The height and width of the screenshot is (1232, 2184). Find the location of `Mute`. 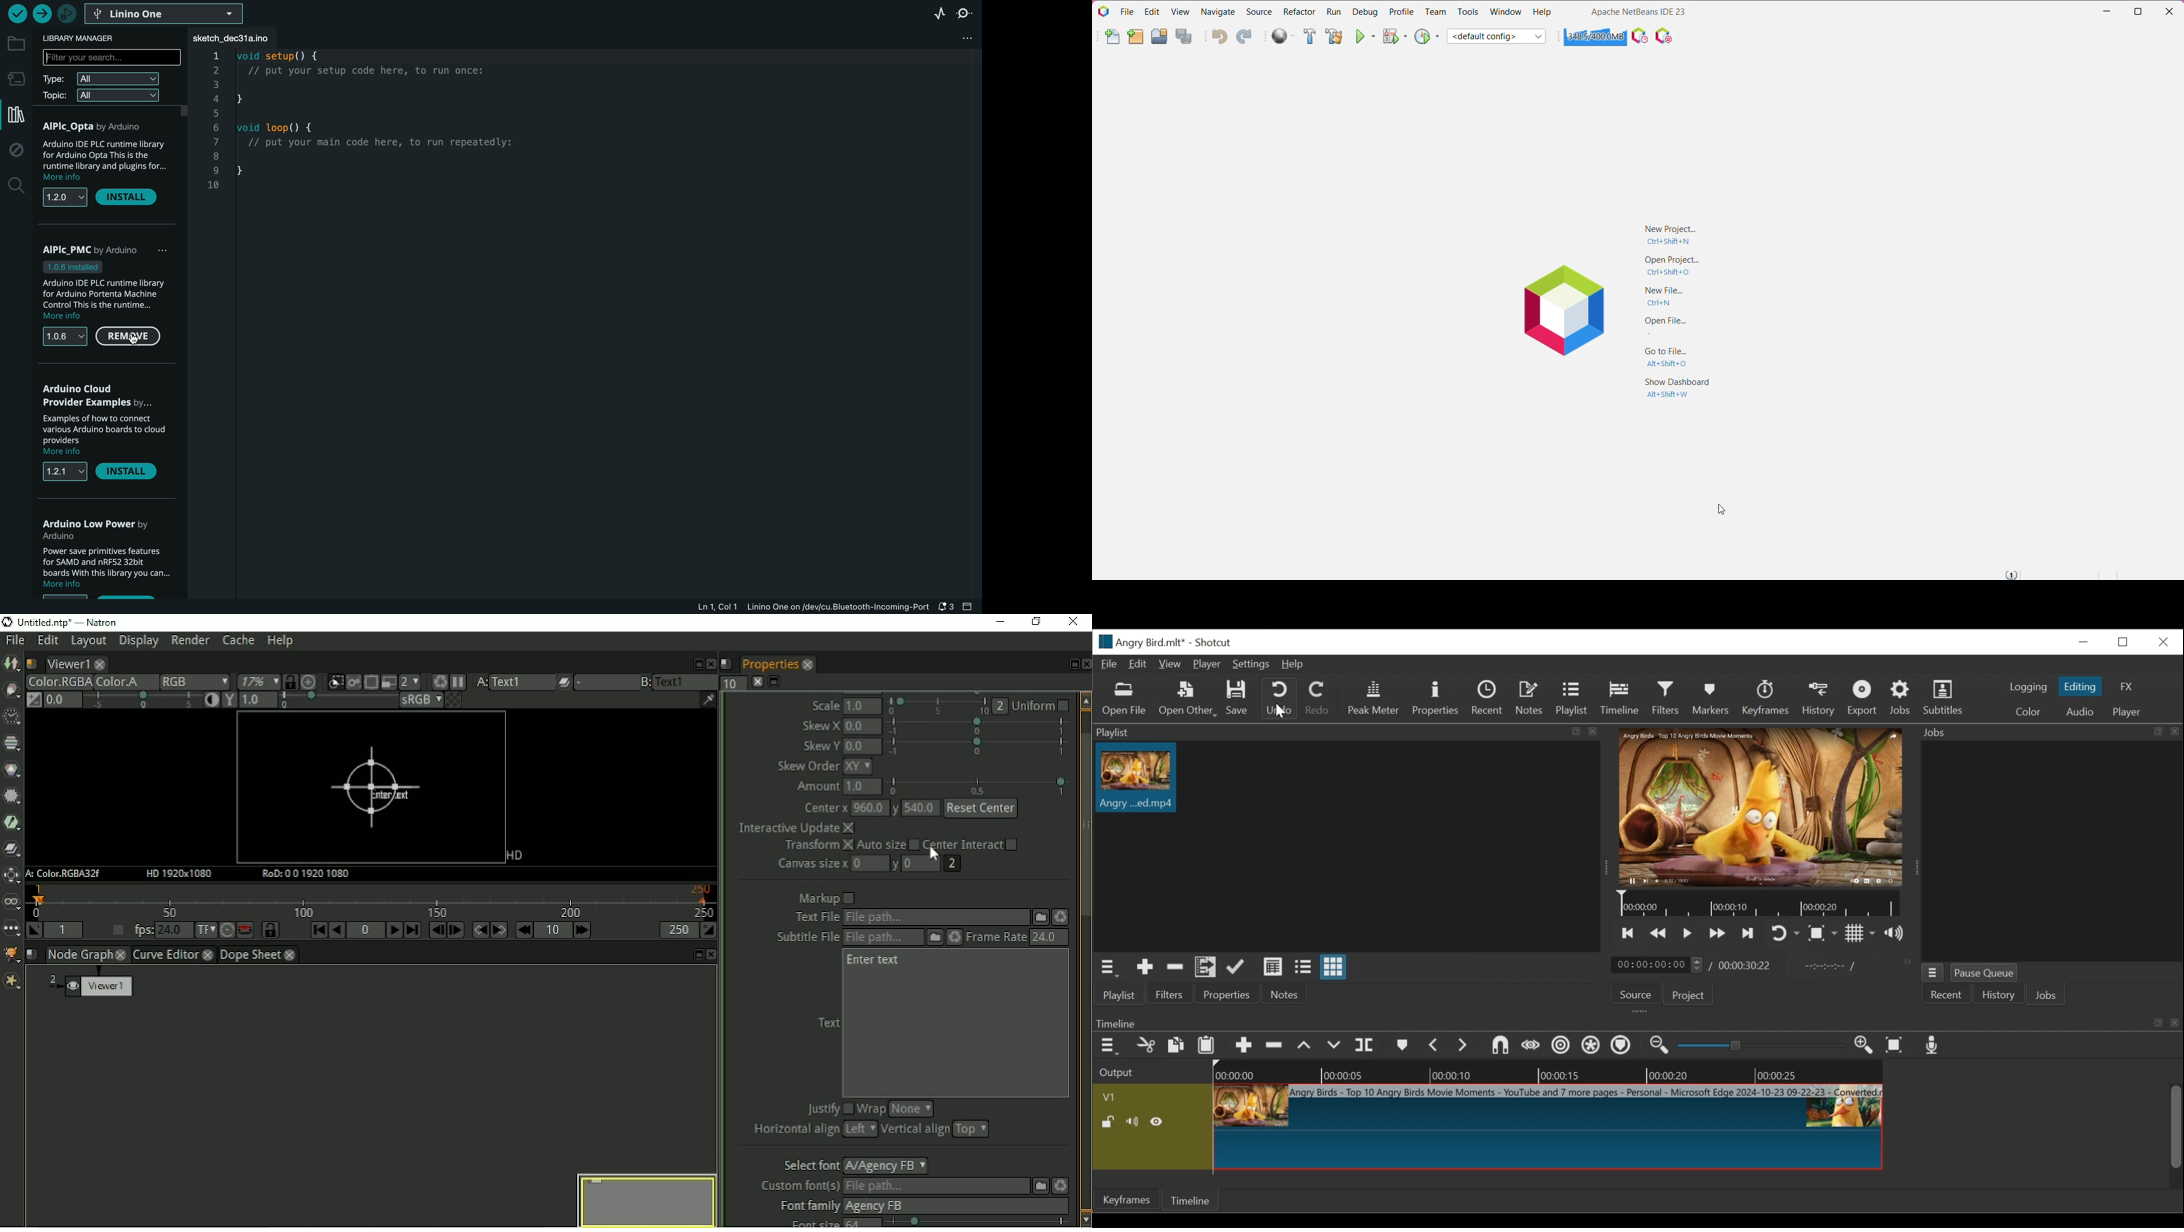

Mute is located at coordinates (1134, 1122).